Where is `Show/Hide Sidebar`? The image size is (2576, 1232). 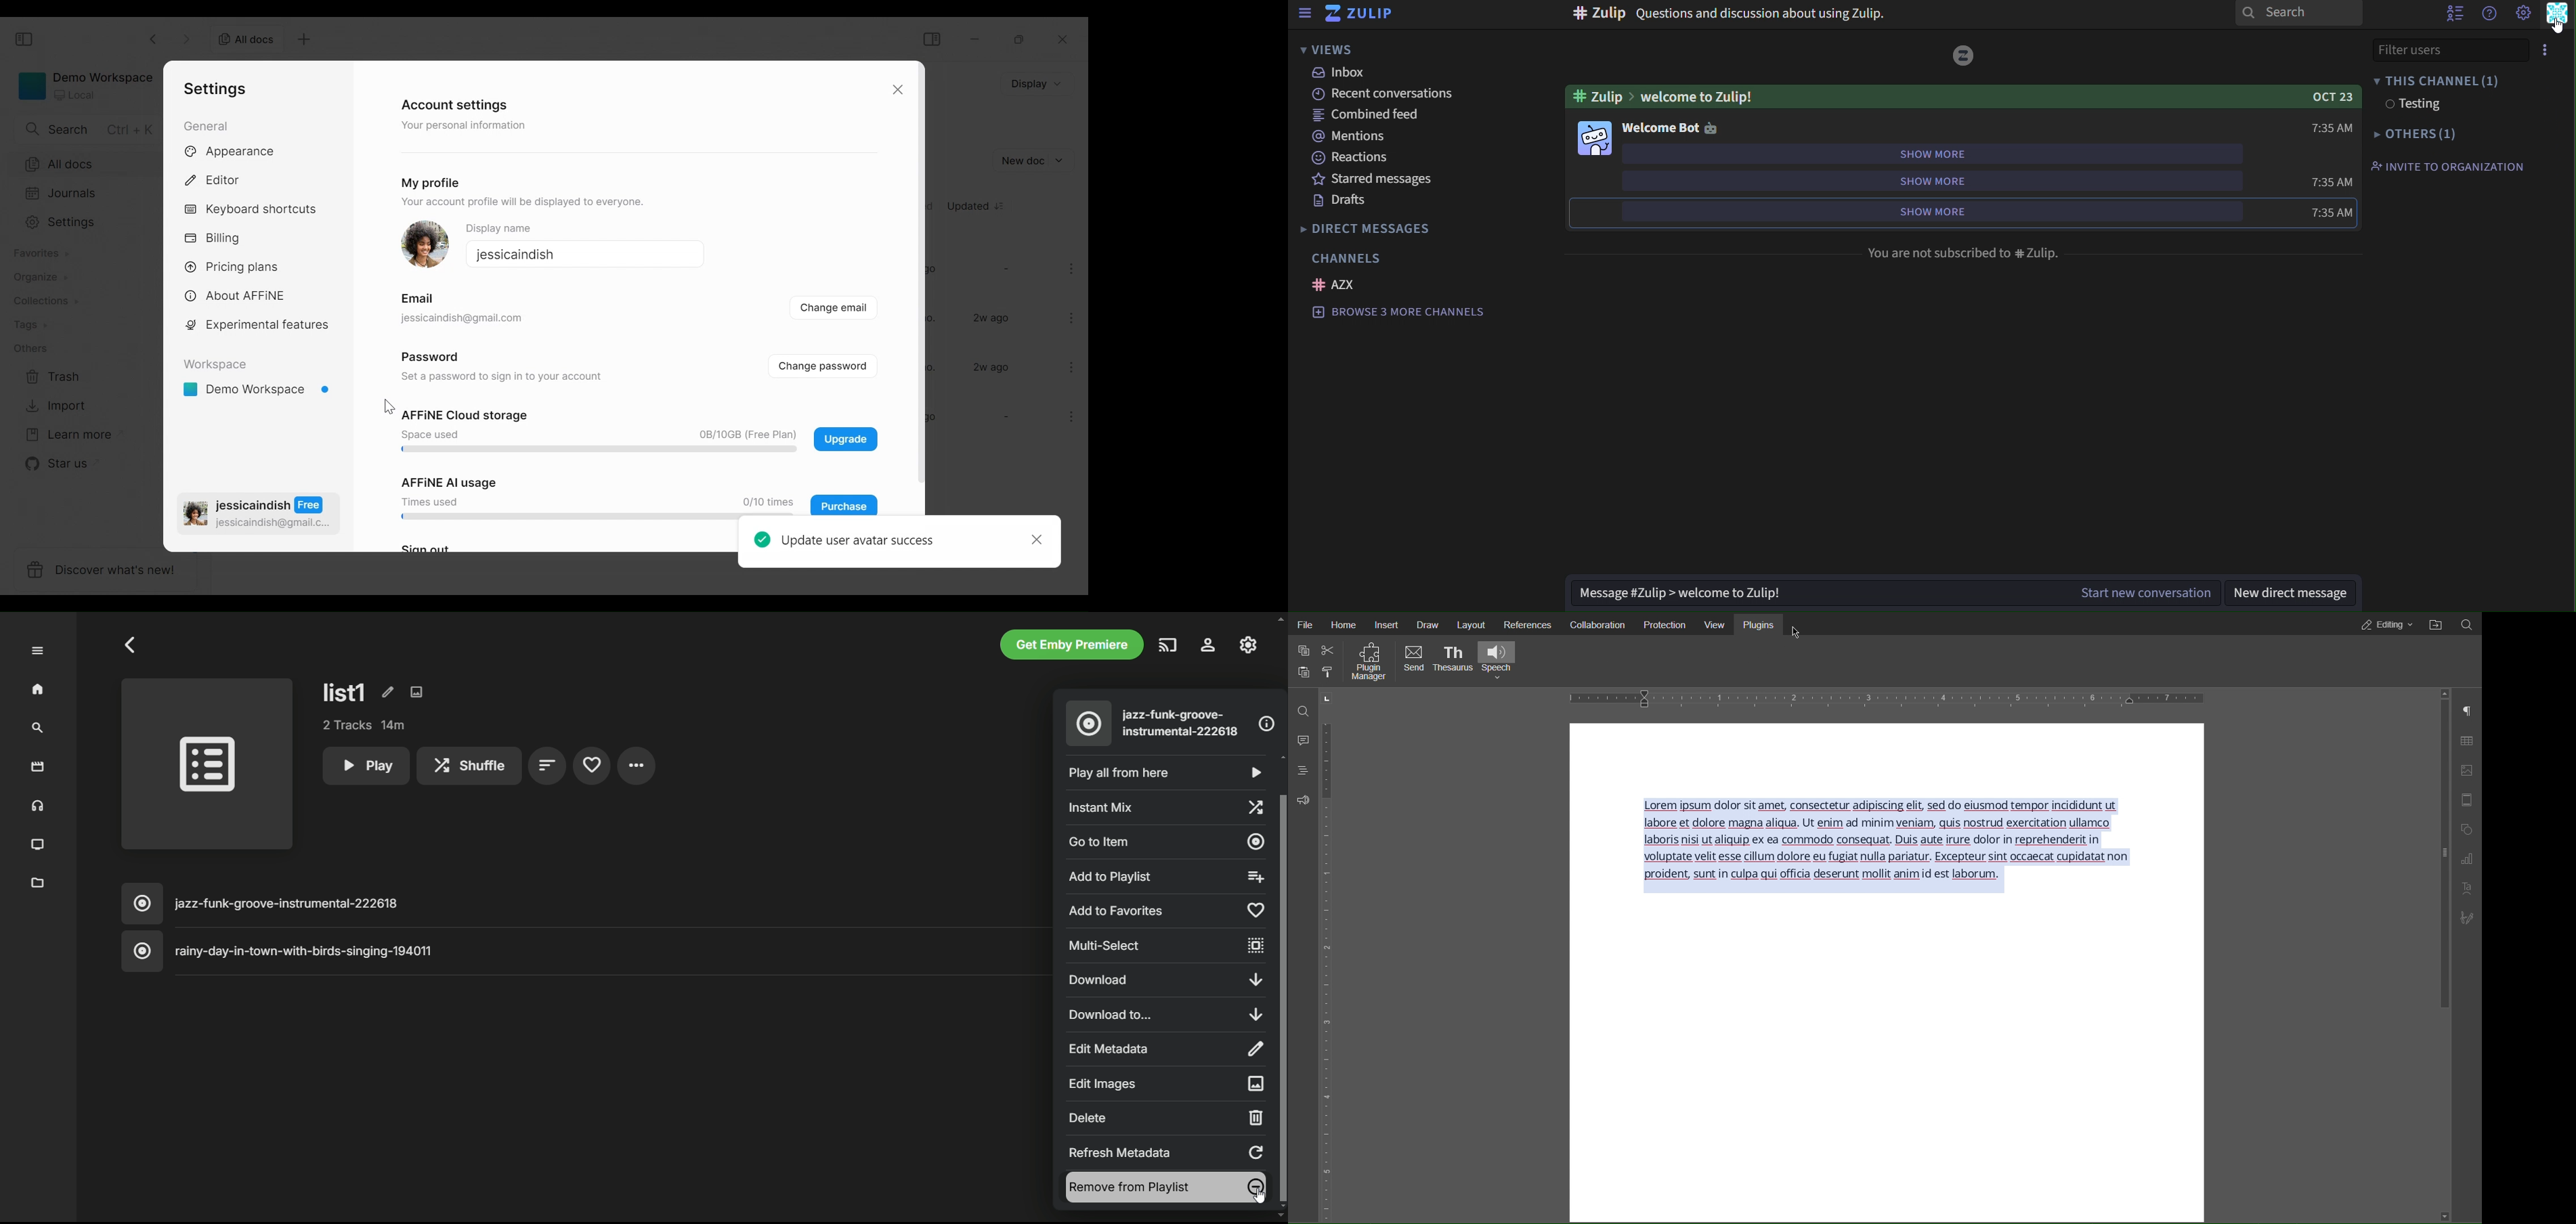 Show/Hide Sidebar is located at coordinates (26, 40).